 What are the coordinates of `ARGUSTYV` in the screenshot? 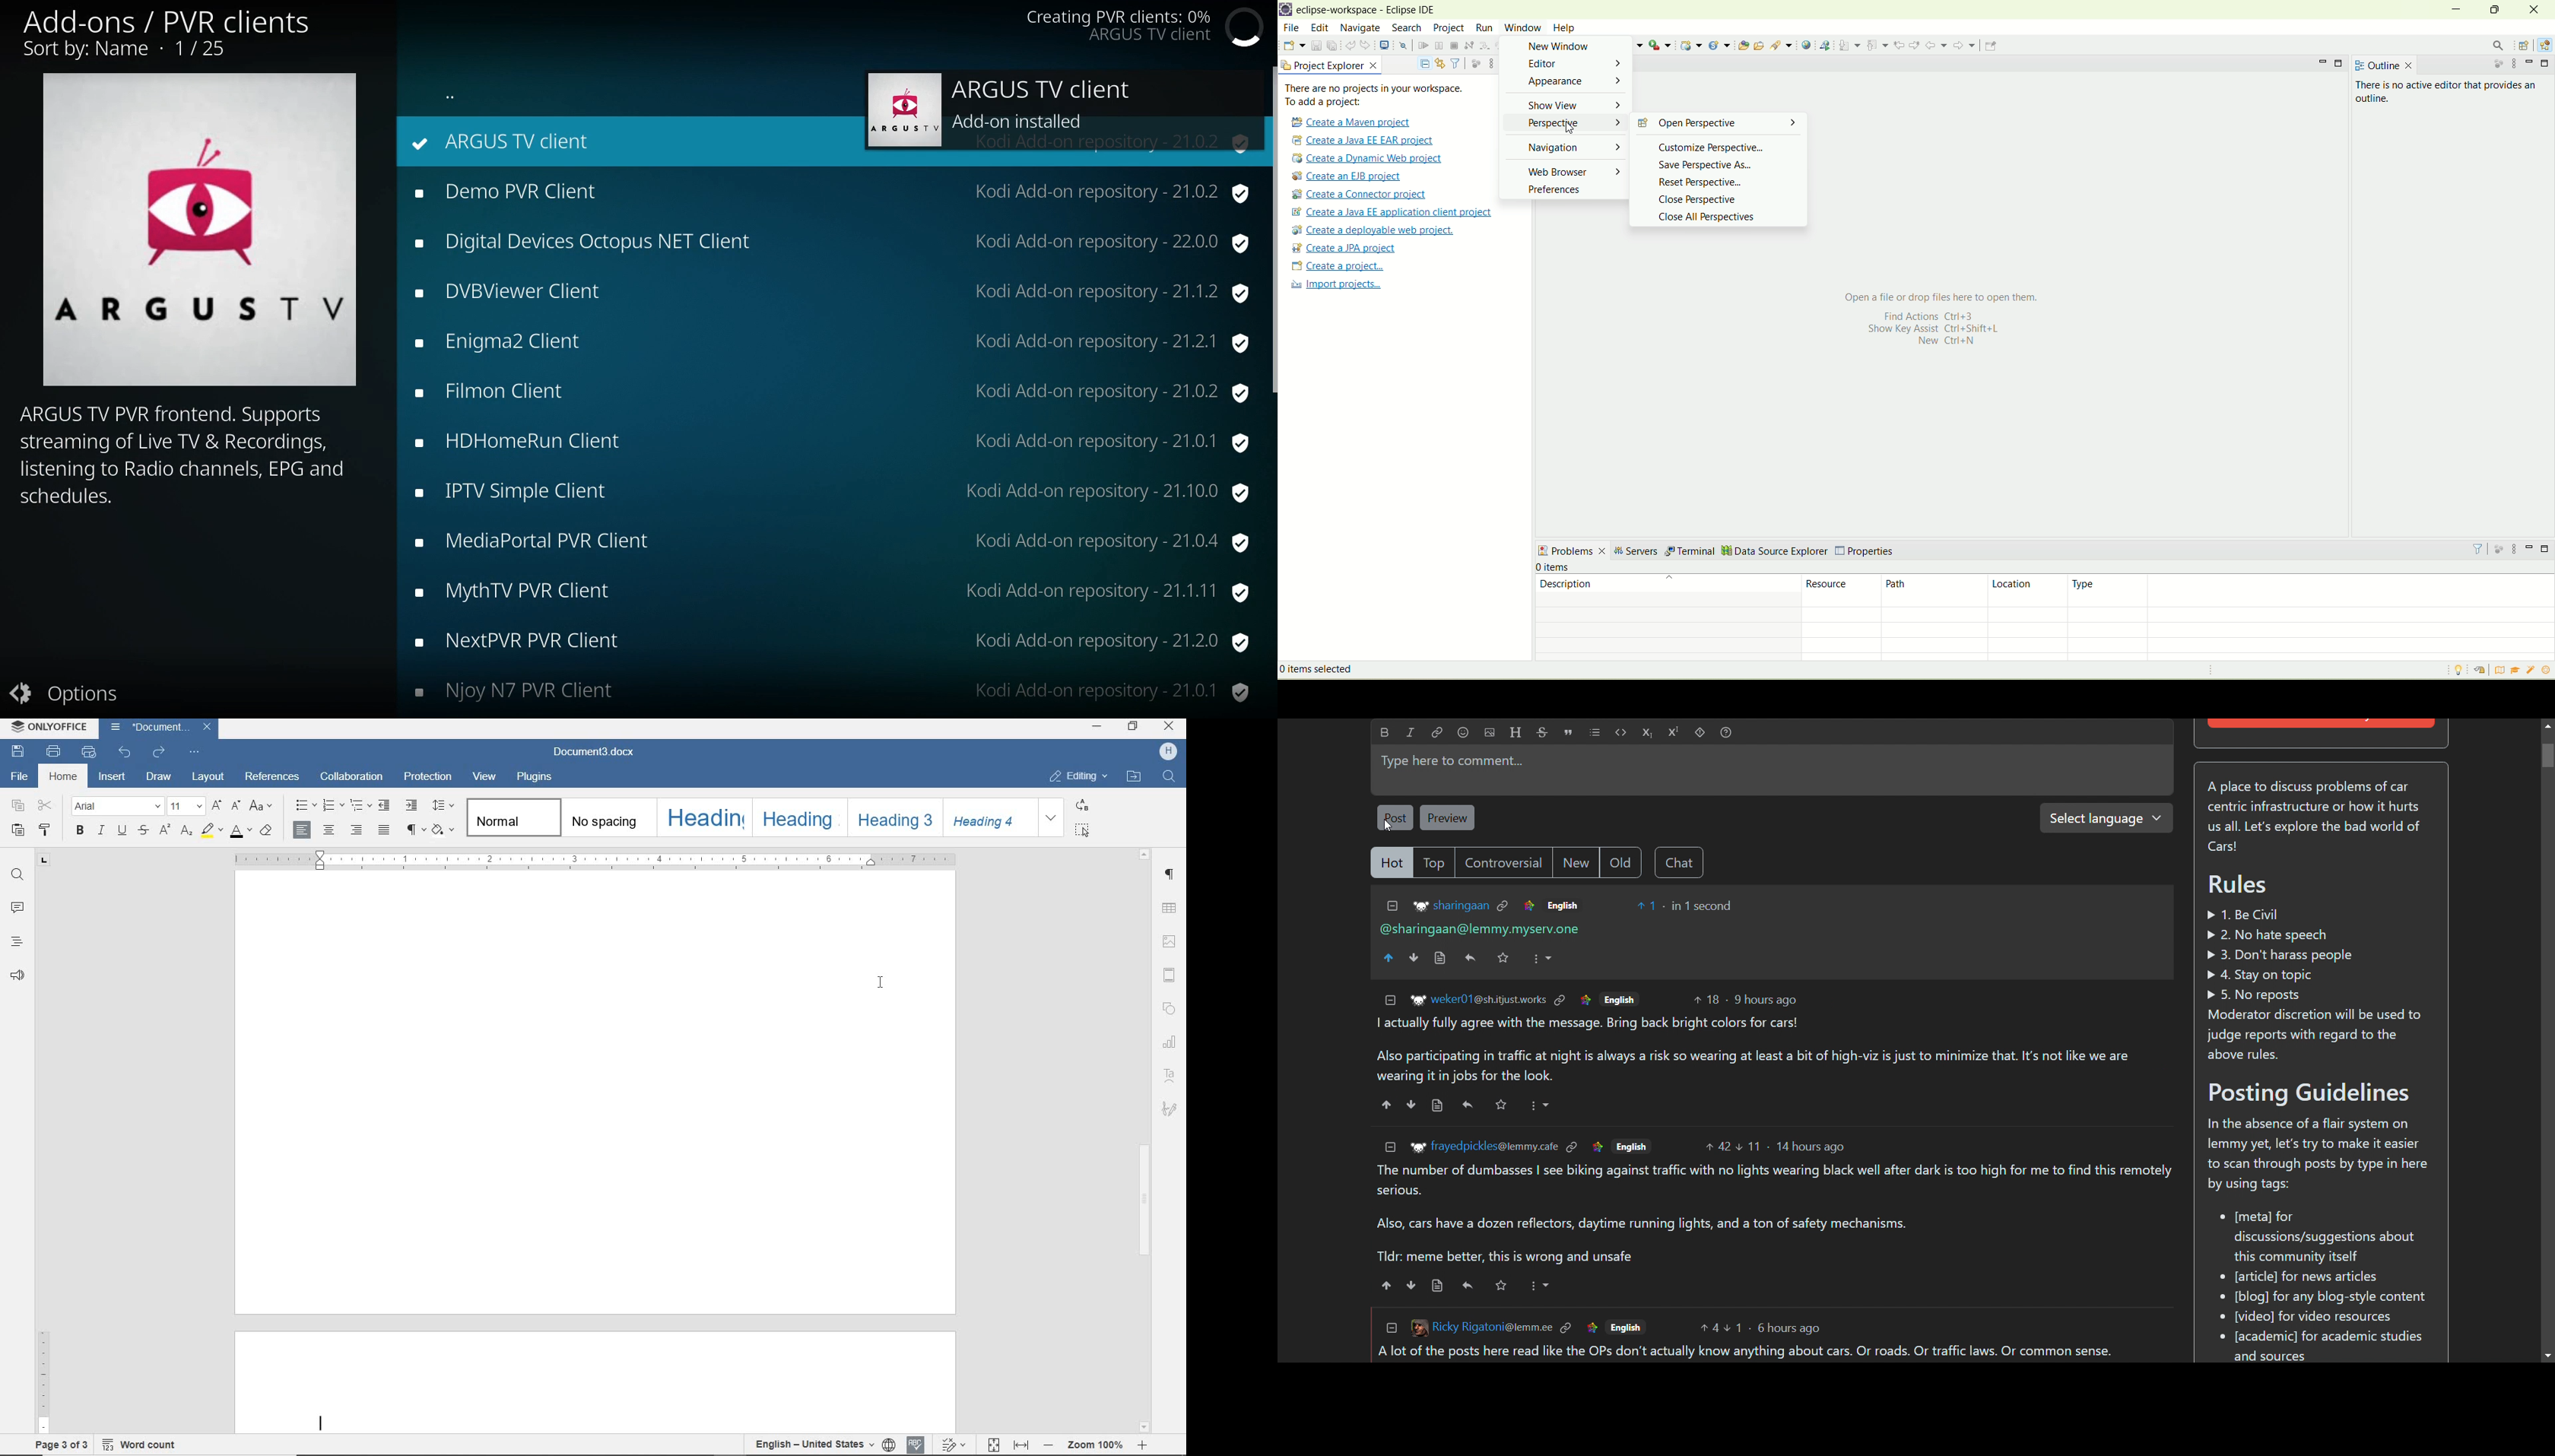 It's located at (195, 229).